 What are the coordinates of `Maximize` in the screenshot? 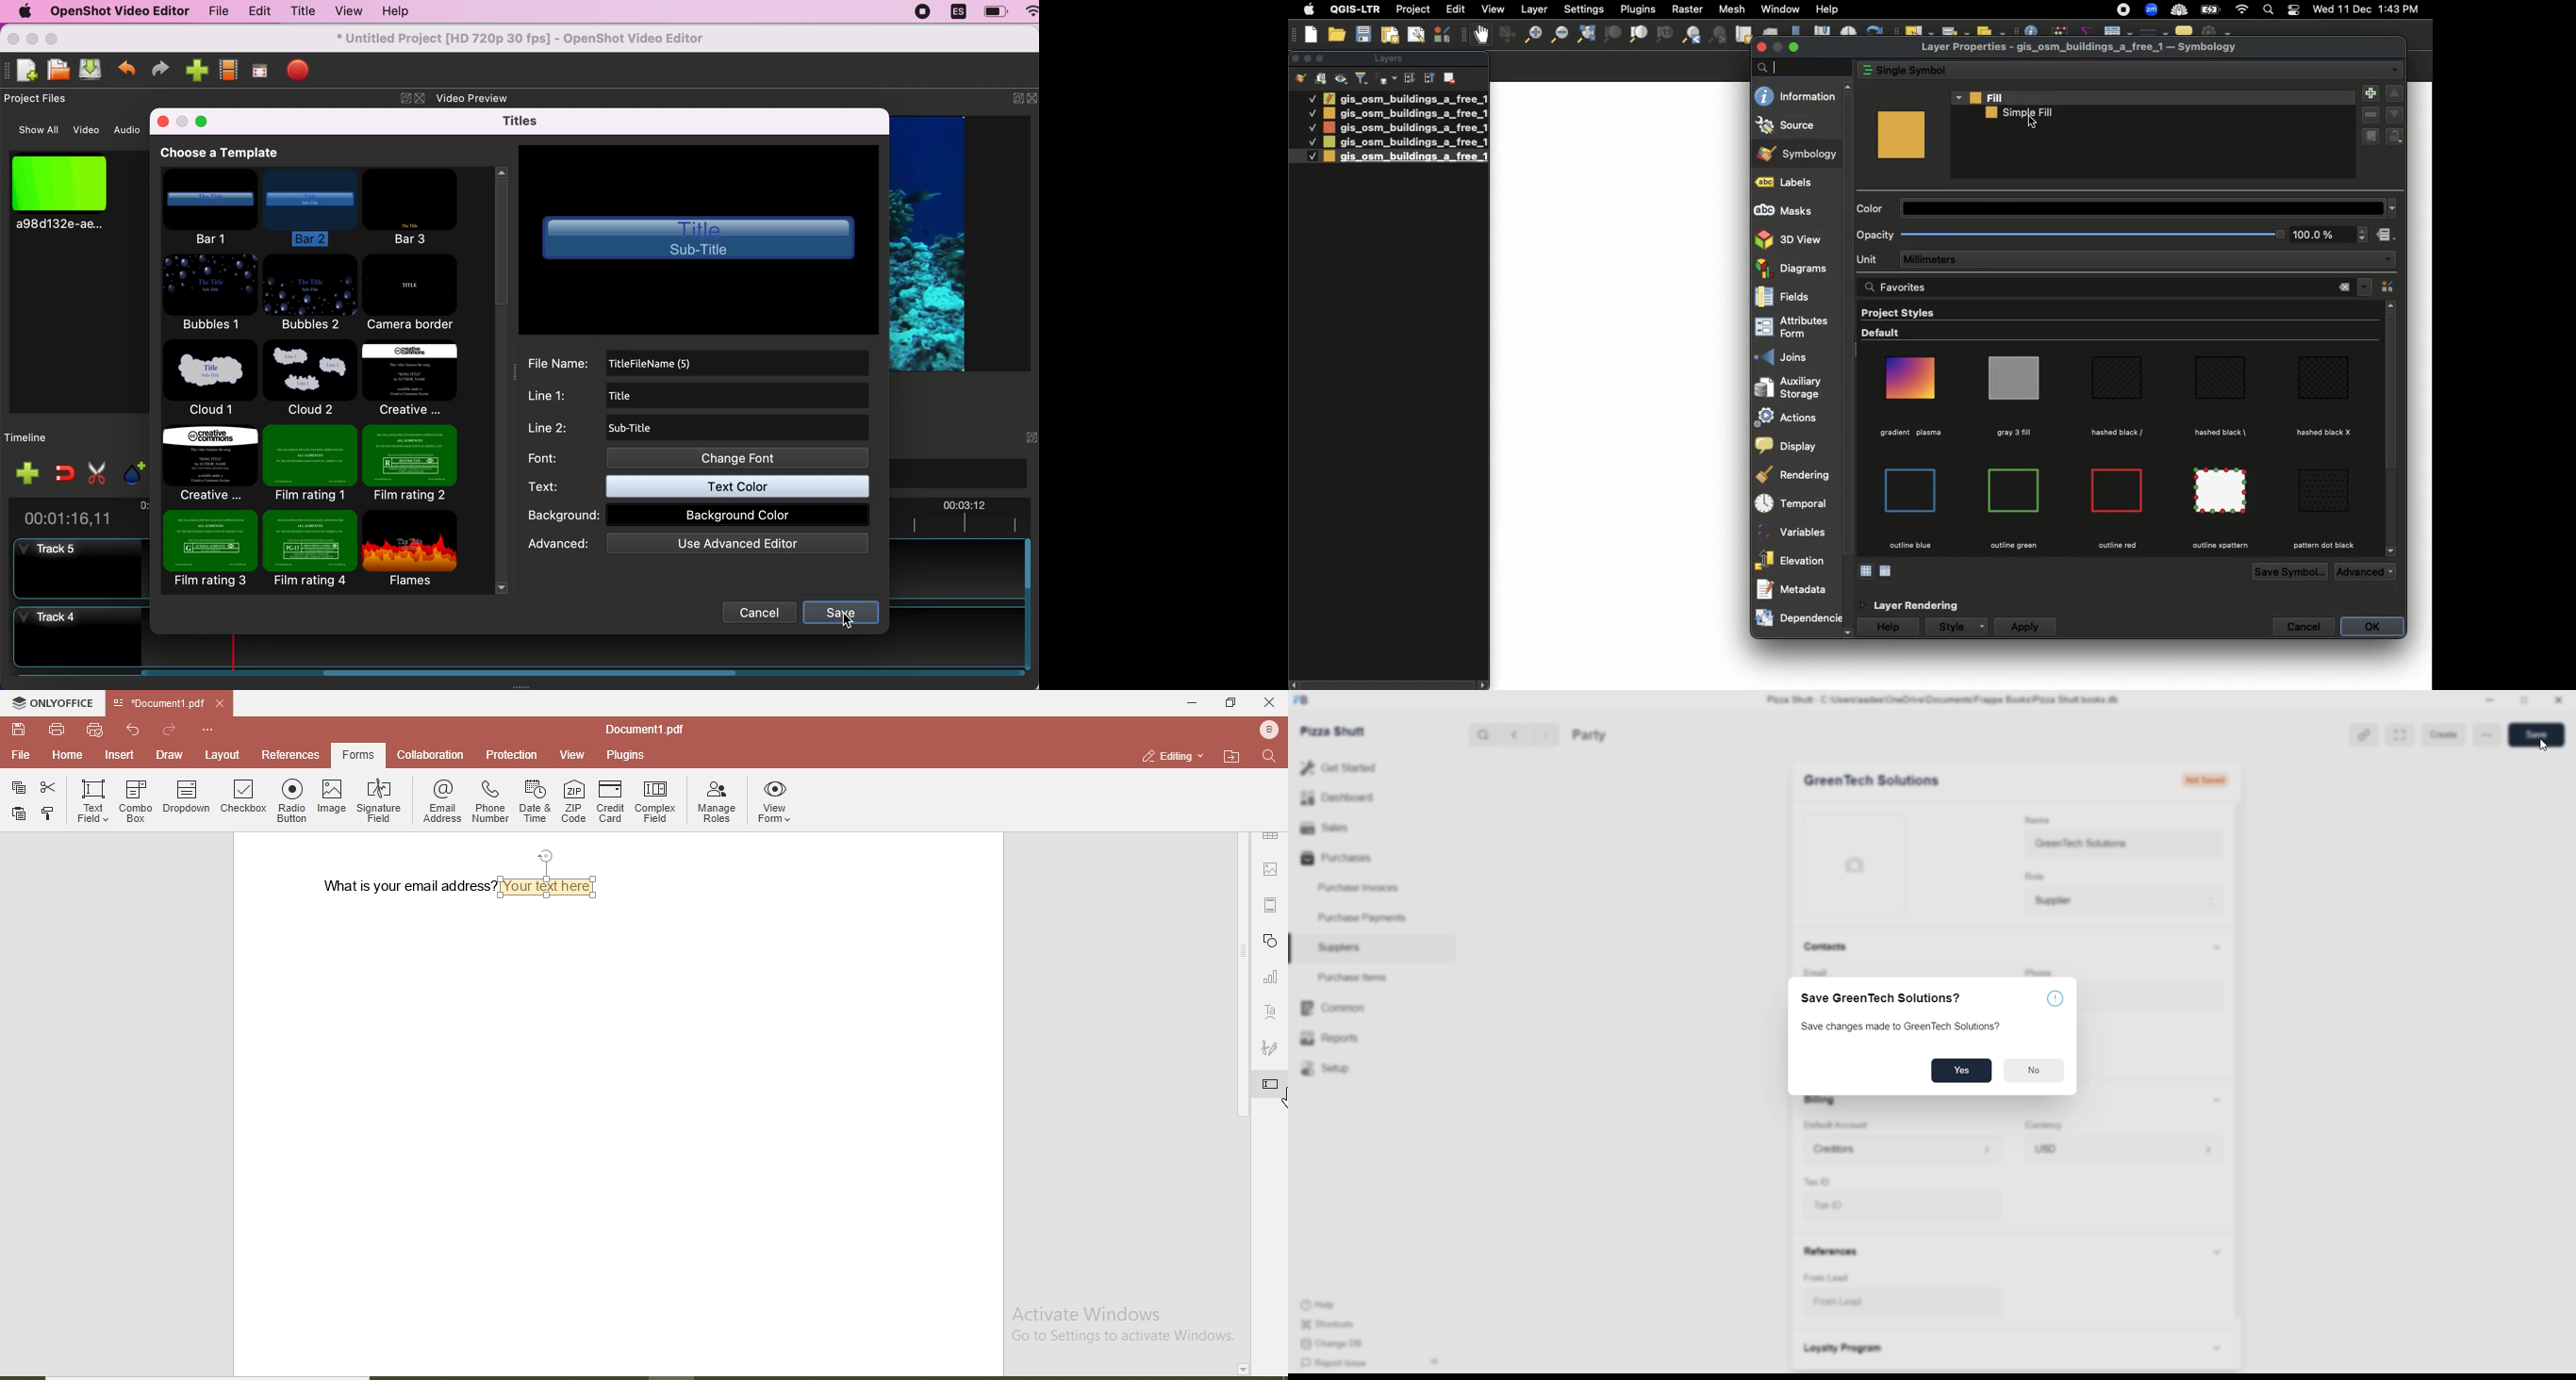 It's located at (1323, 58).